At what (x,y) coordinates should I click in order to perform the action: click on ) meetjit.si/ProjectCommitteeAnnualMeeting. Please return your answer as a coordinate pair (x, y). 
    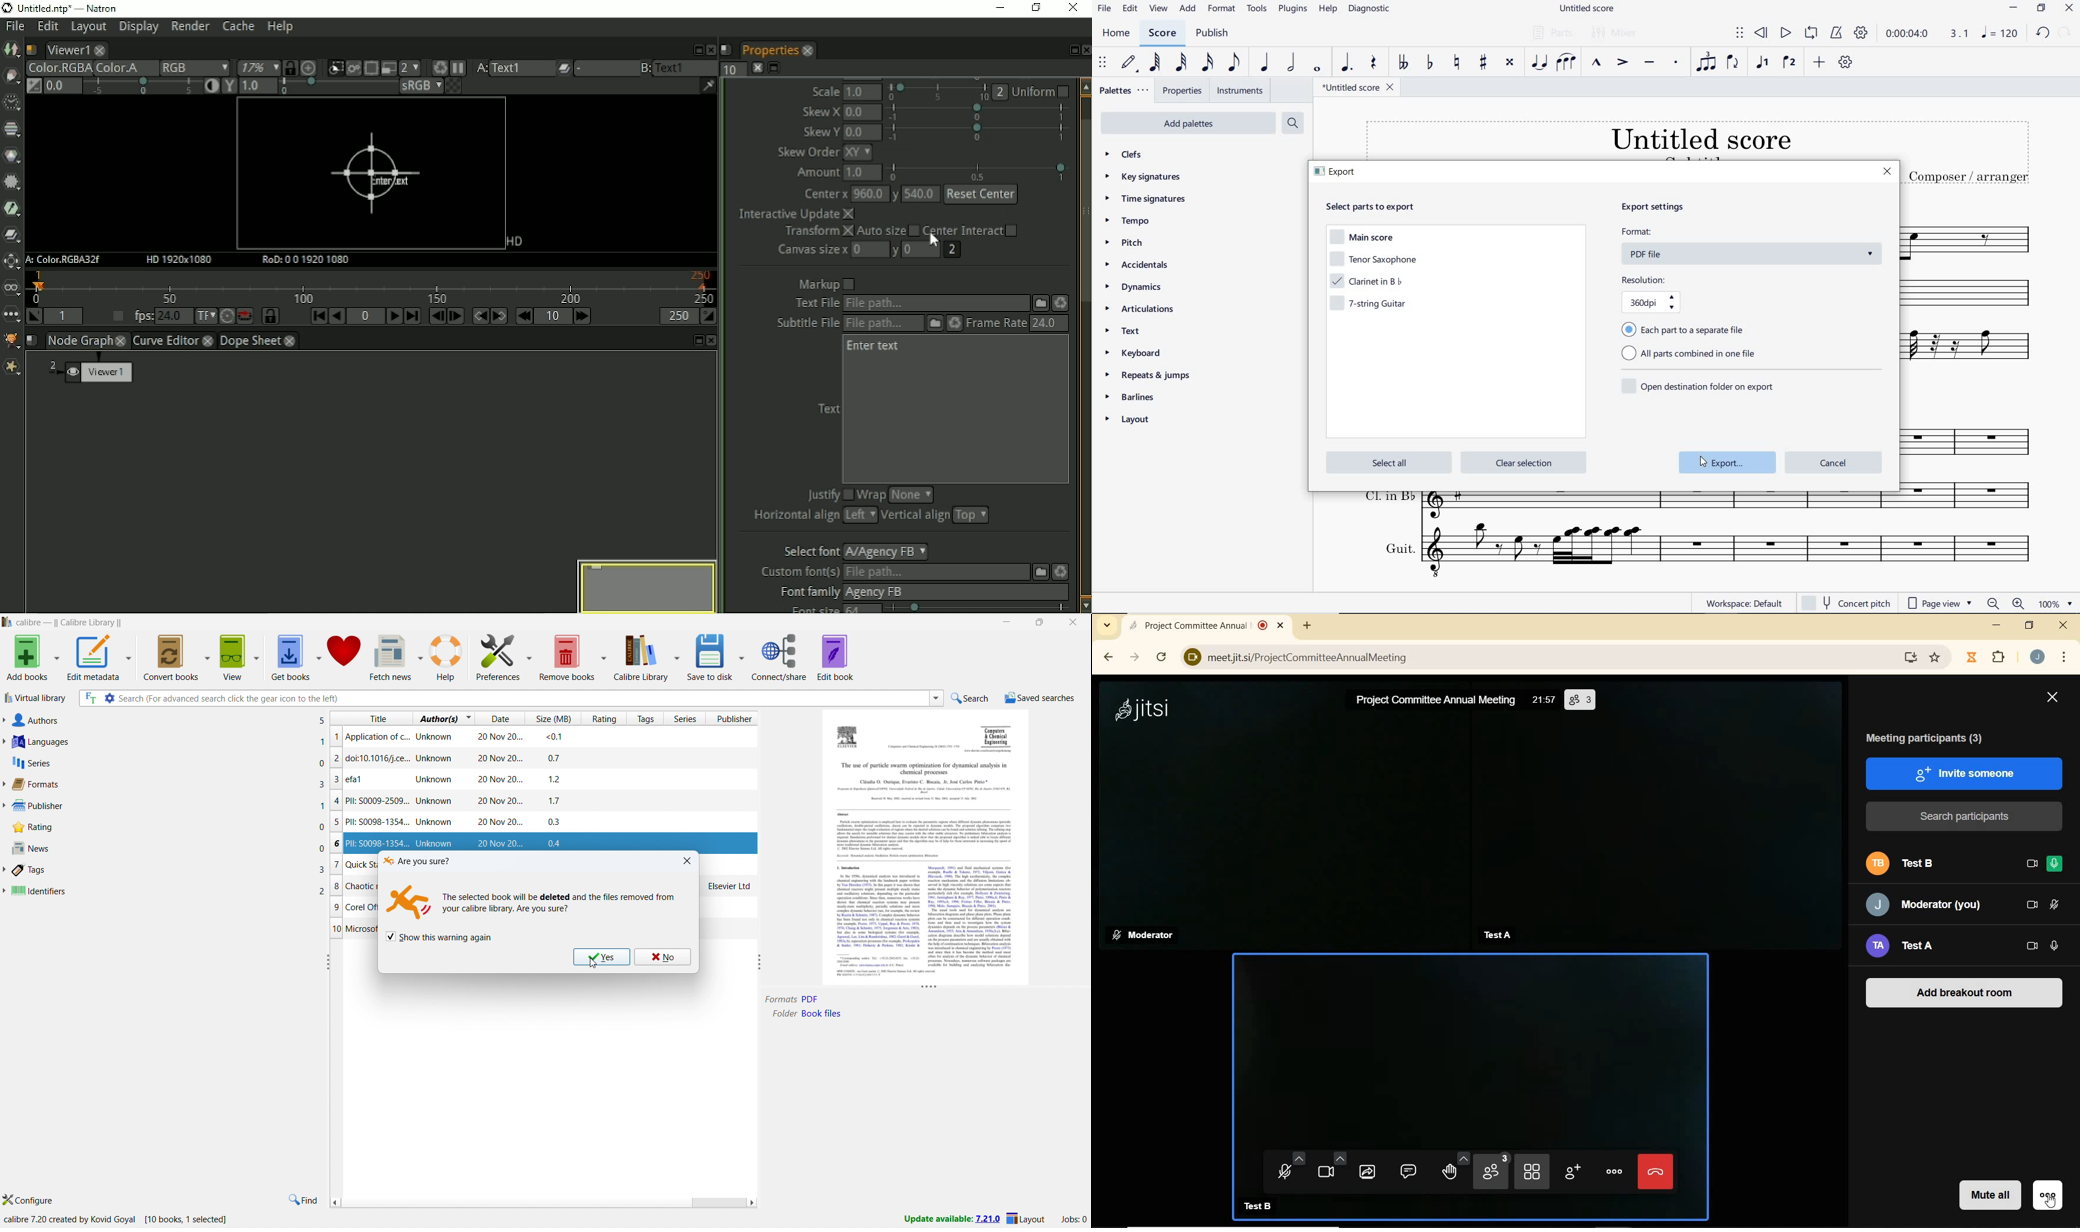
    Looking at the image, I should click on (1542, 658).